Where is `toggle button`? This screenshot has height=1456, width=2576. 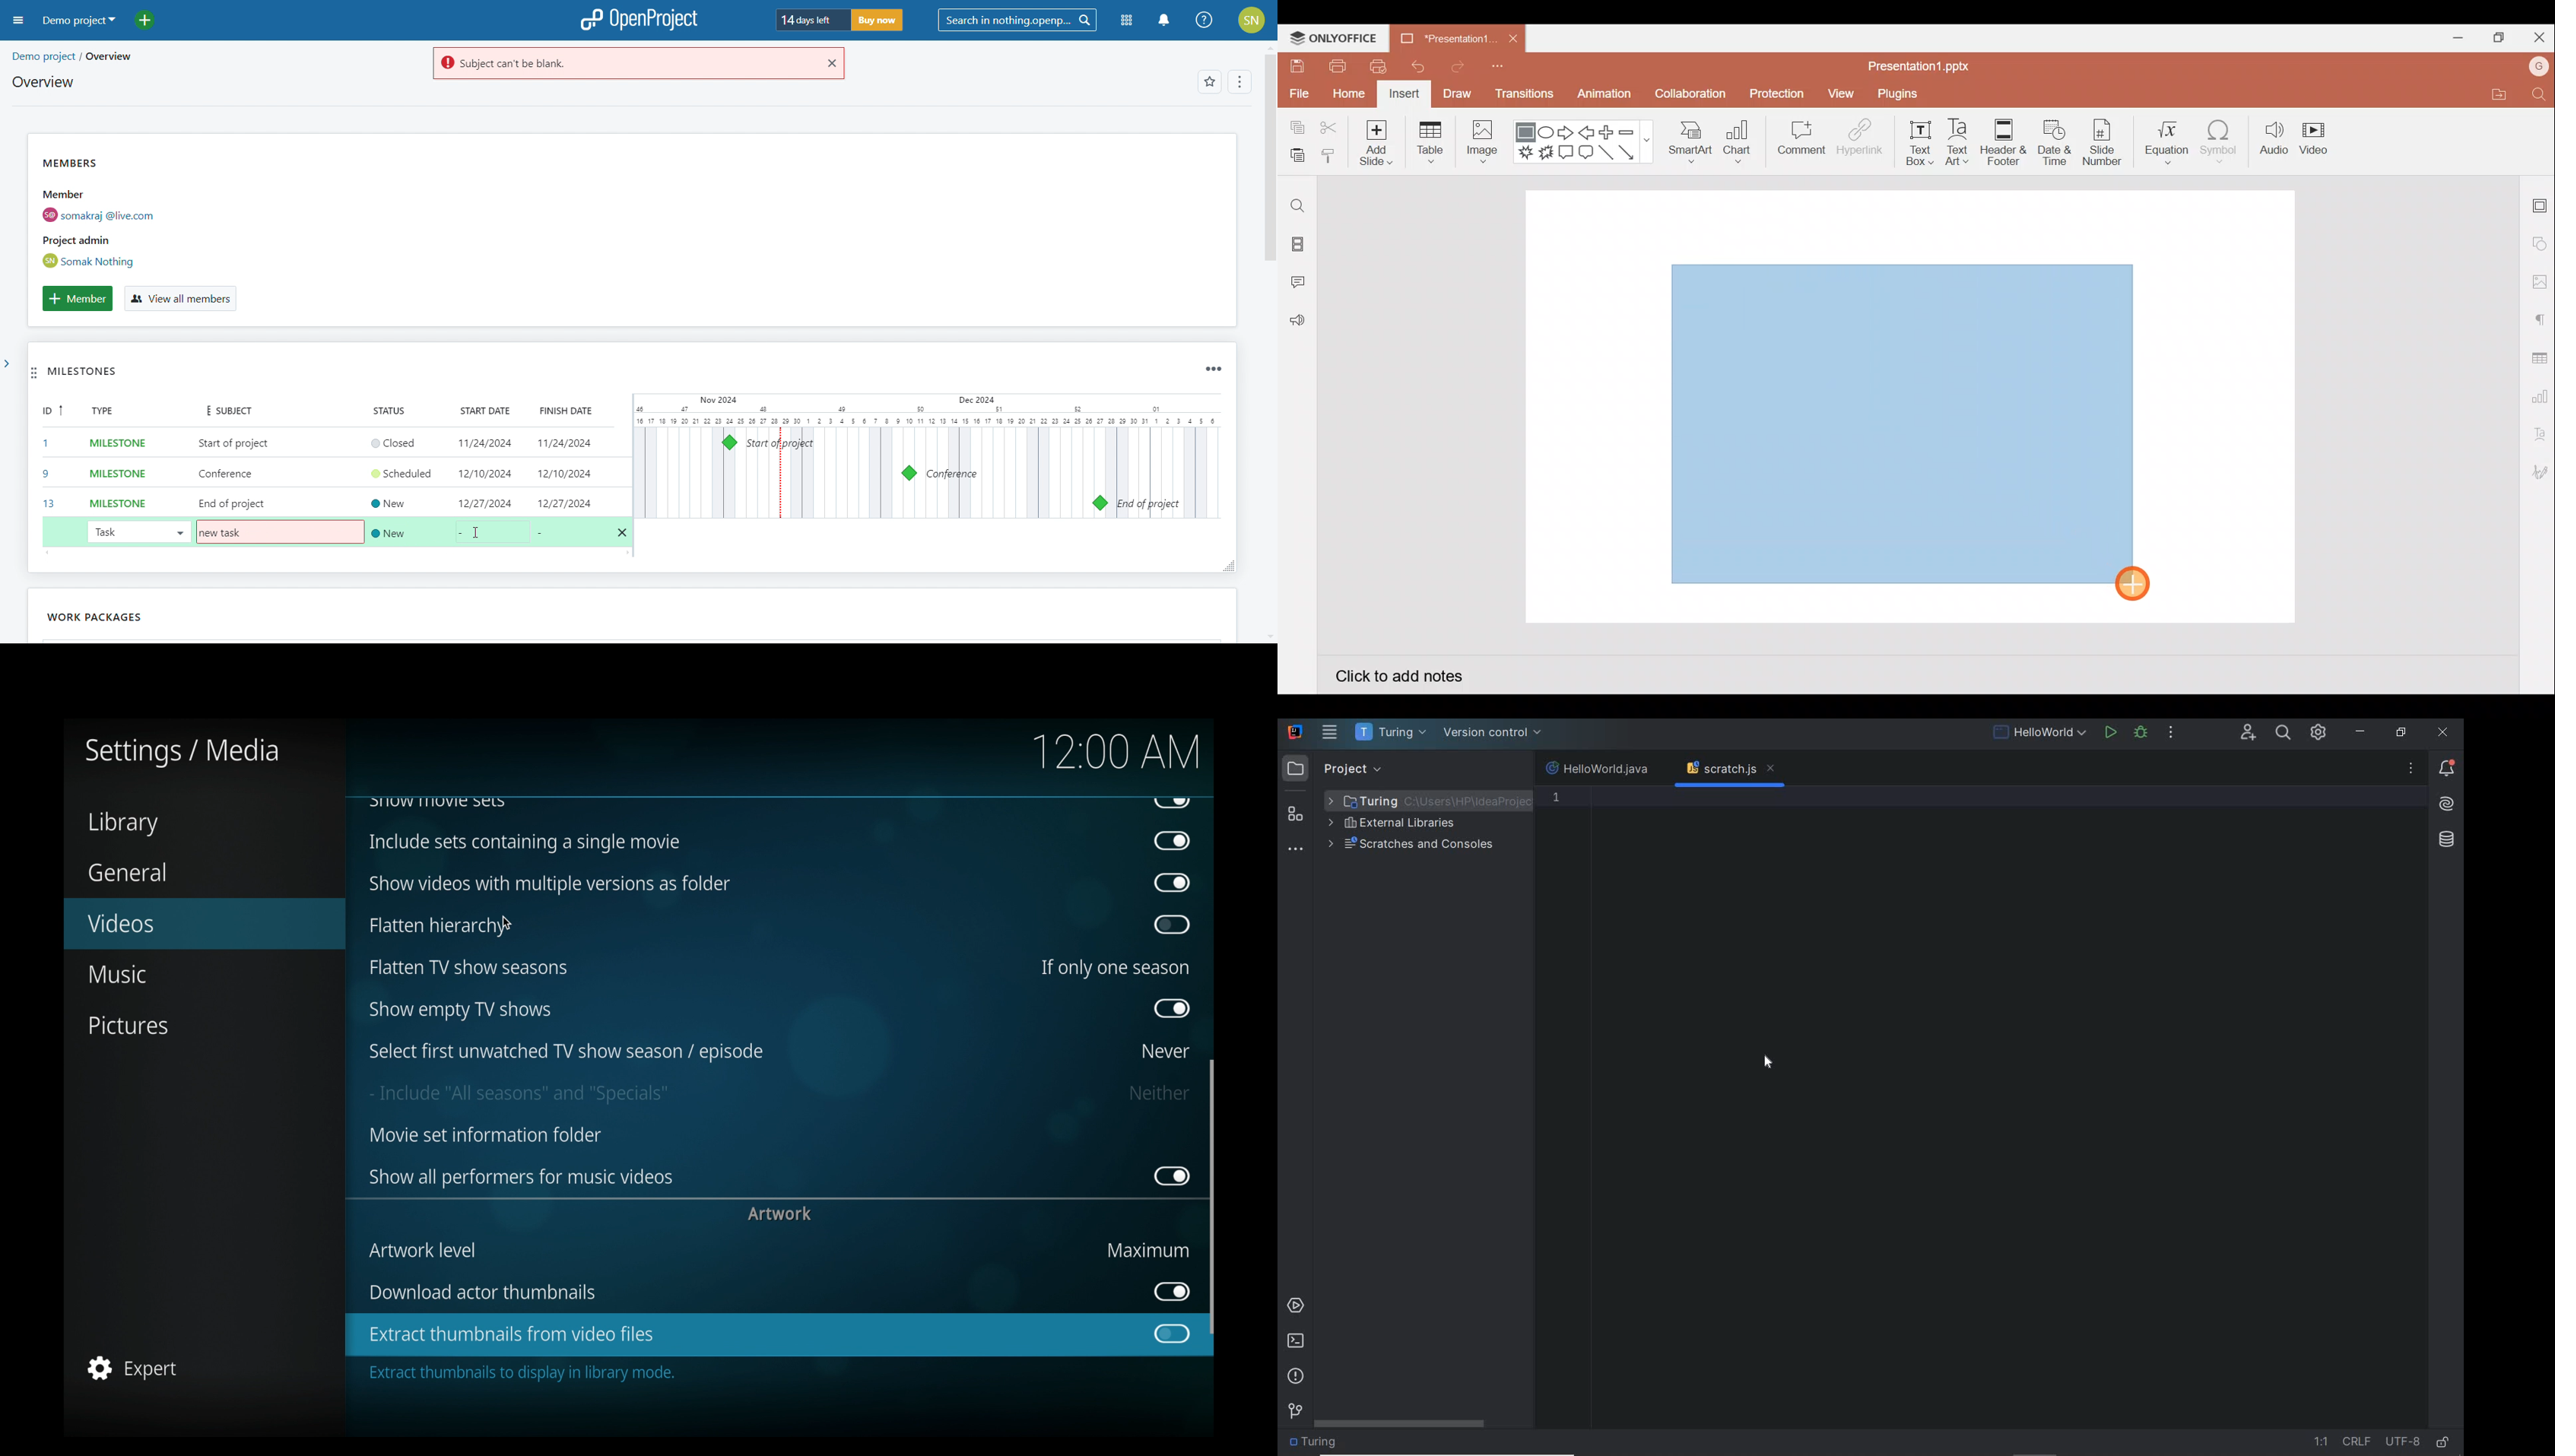 toggle button is located at coordinates (1173, 1335).